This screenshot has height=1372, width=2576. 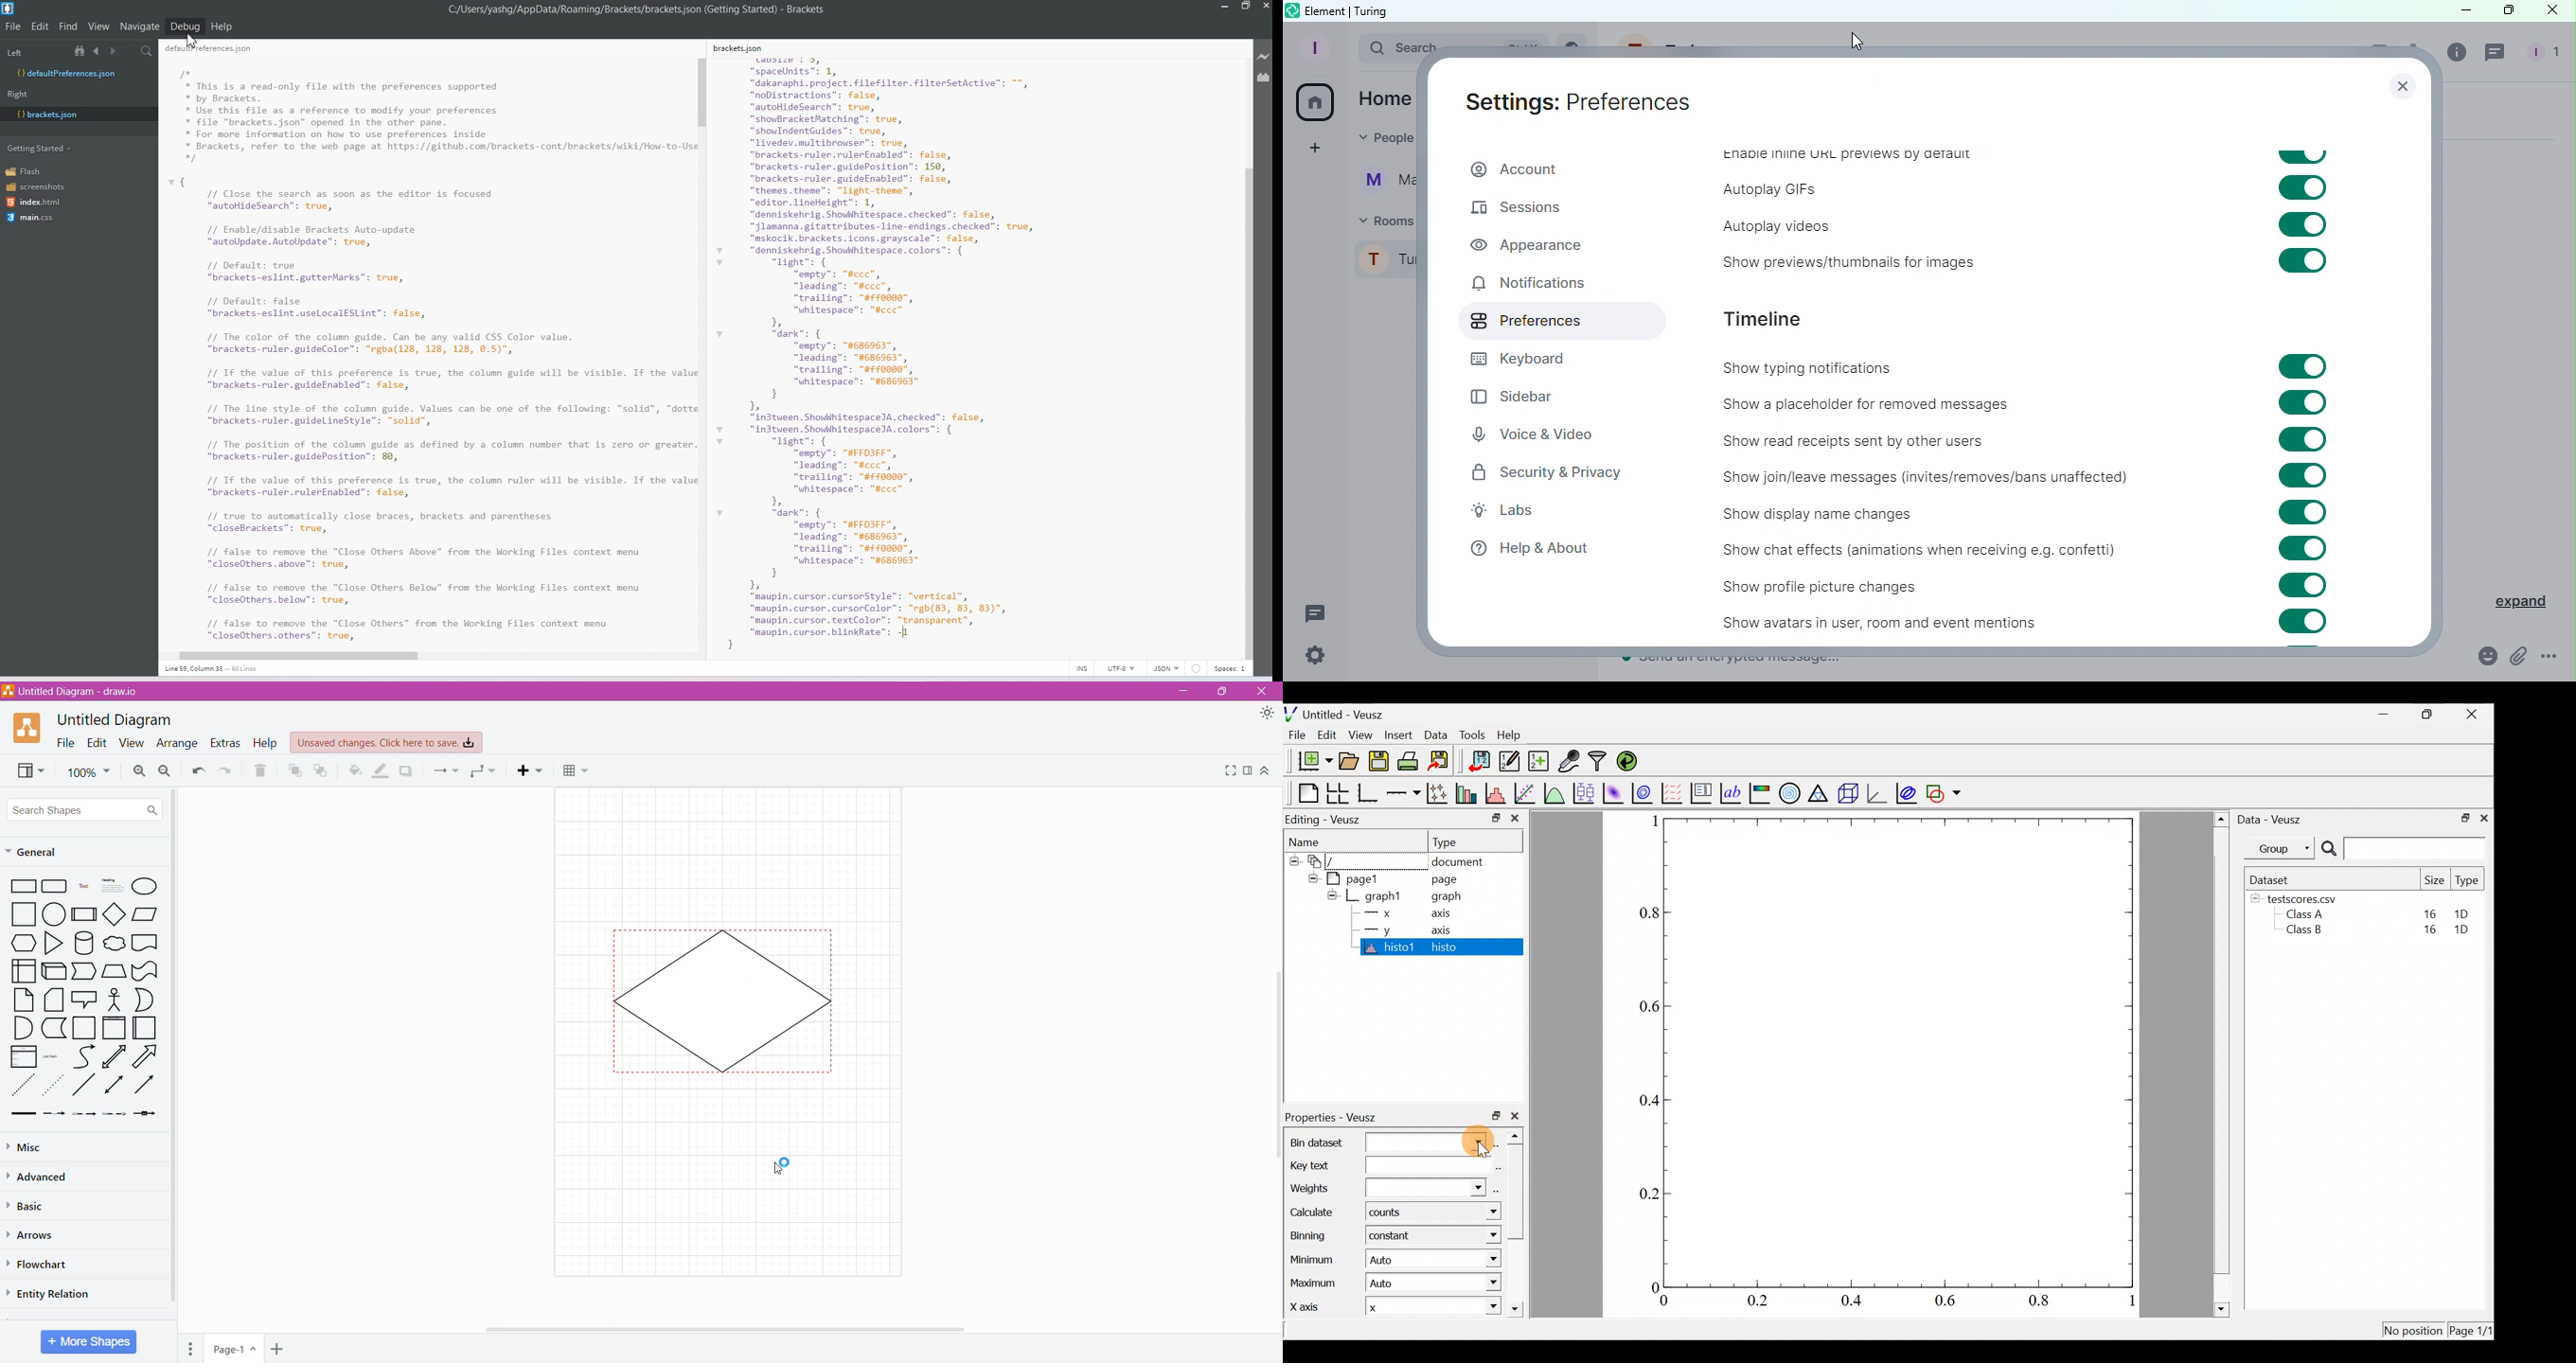 What do you see at coordinates (354, 771) in the screenshot?
I see `Fill Color` at bounding box center [354, 771].